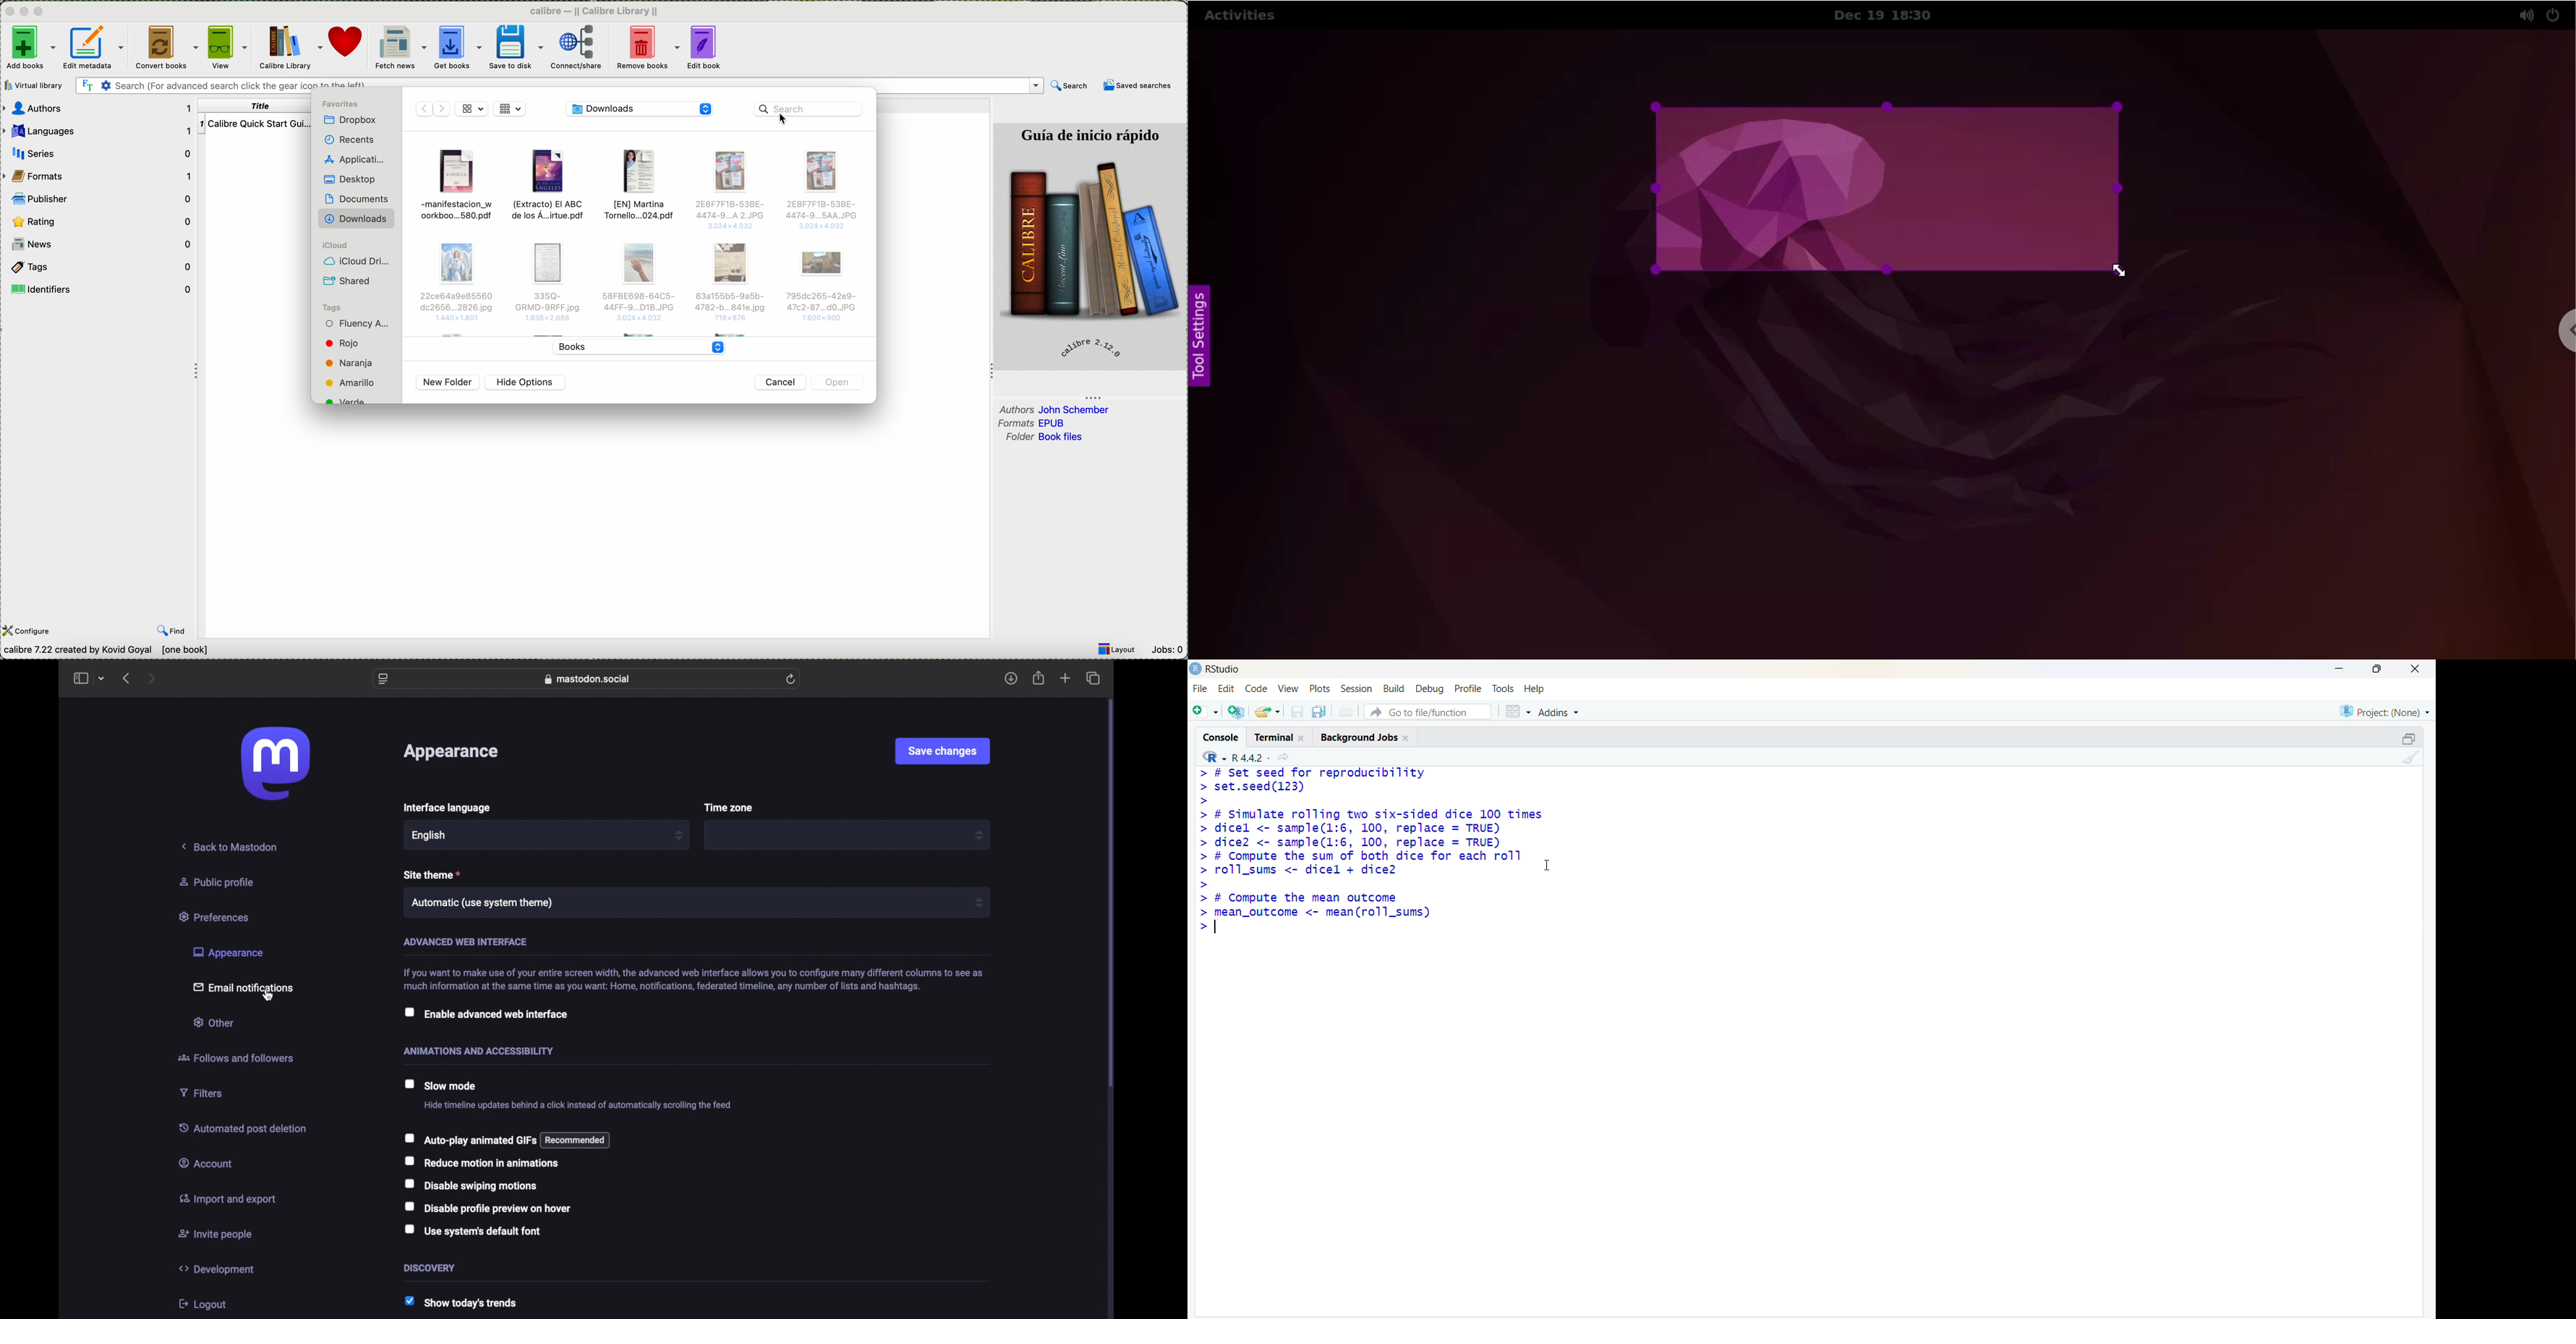  I want to click on tools, so click(1504, 689).